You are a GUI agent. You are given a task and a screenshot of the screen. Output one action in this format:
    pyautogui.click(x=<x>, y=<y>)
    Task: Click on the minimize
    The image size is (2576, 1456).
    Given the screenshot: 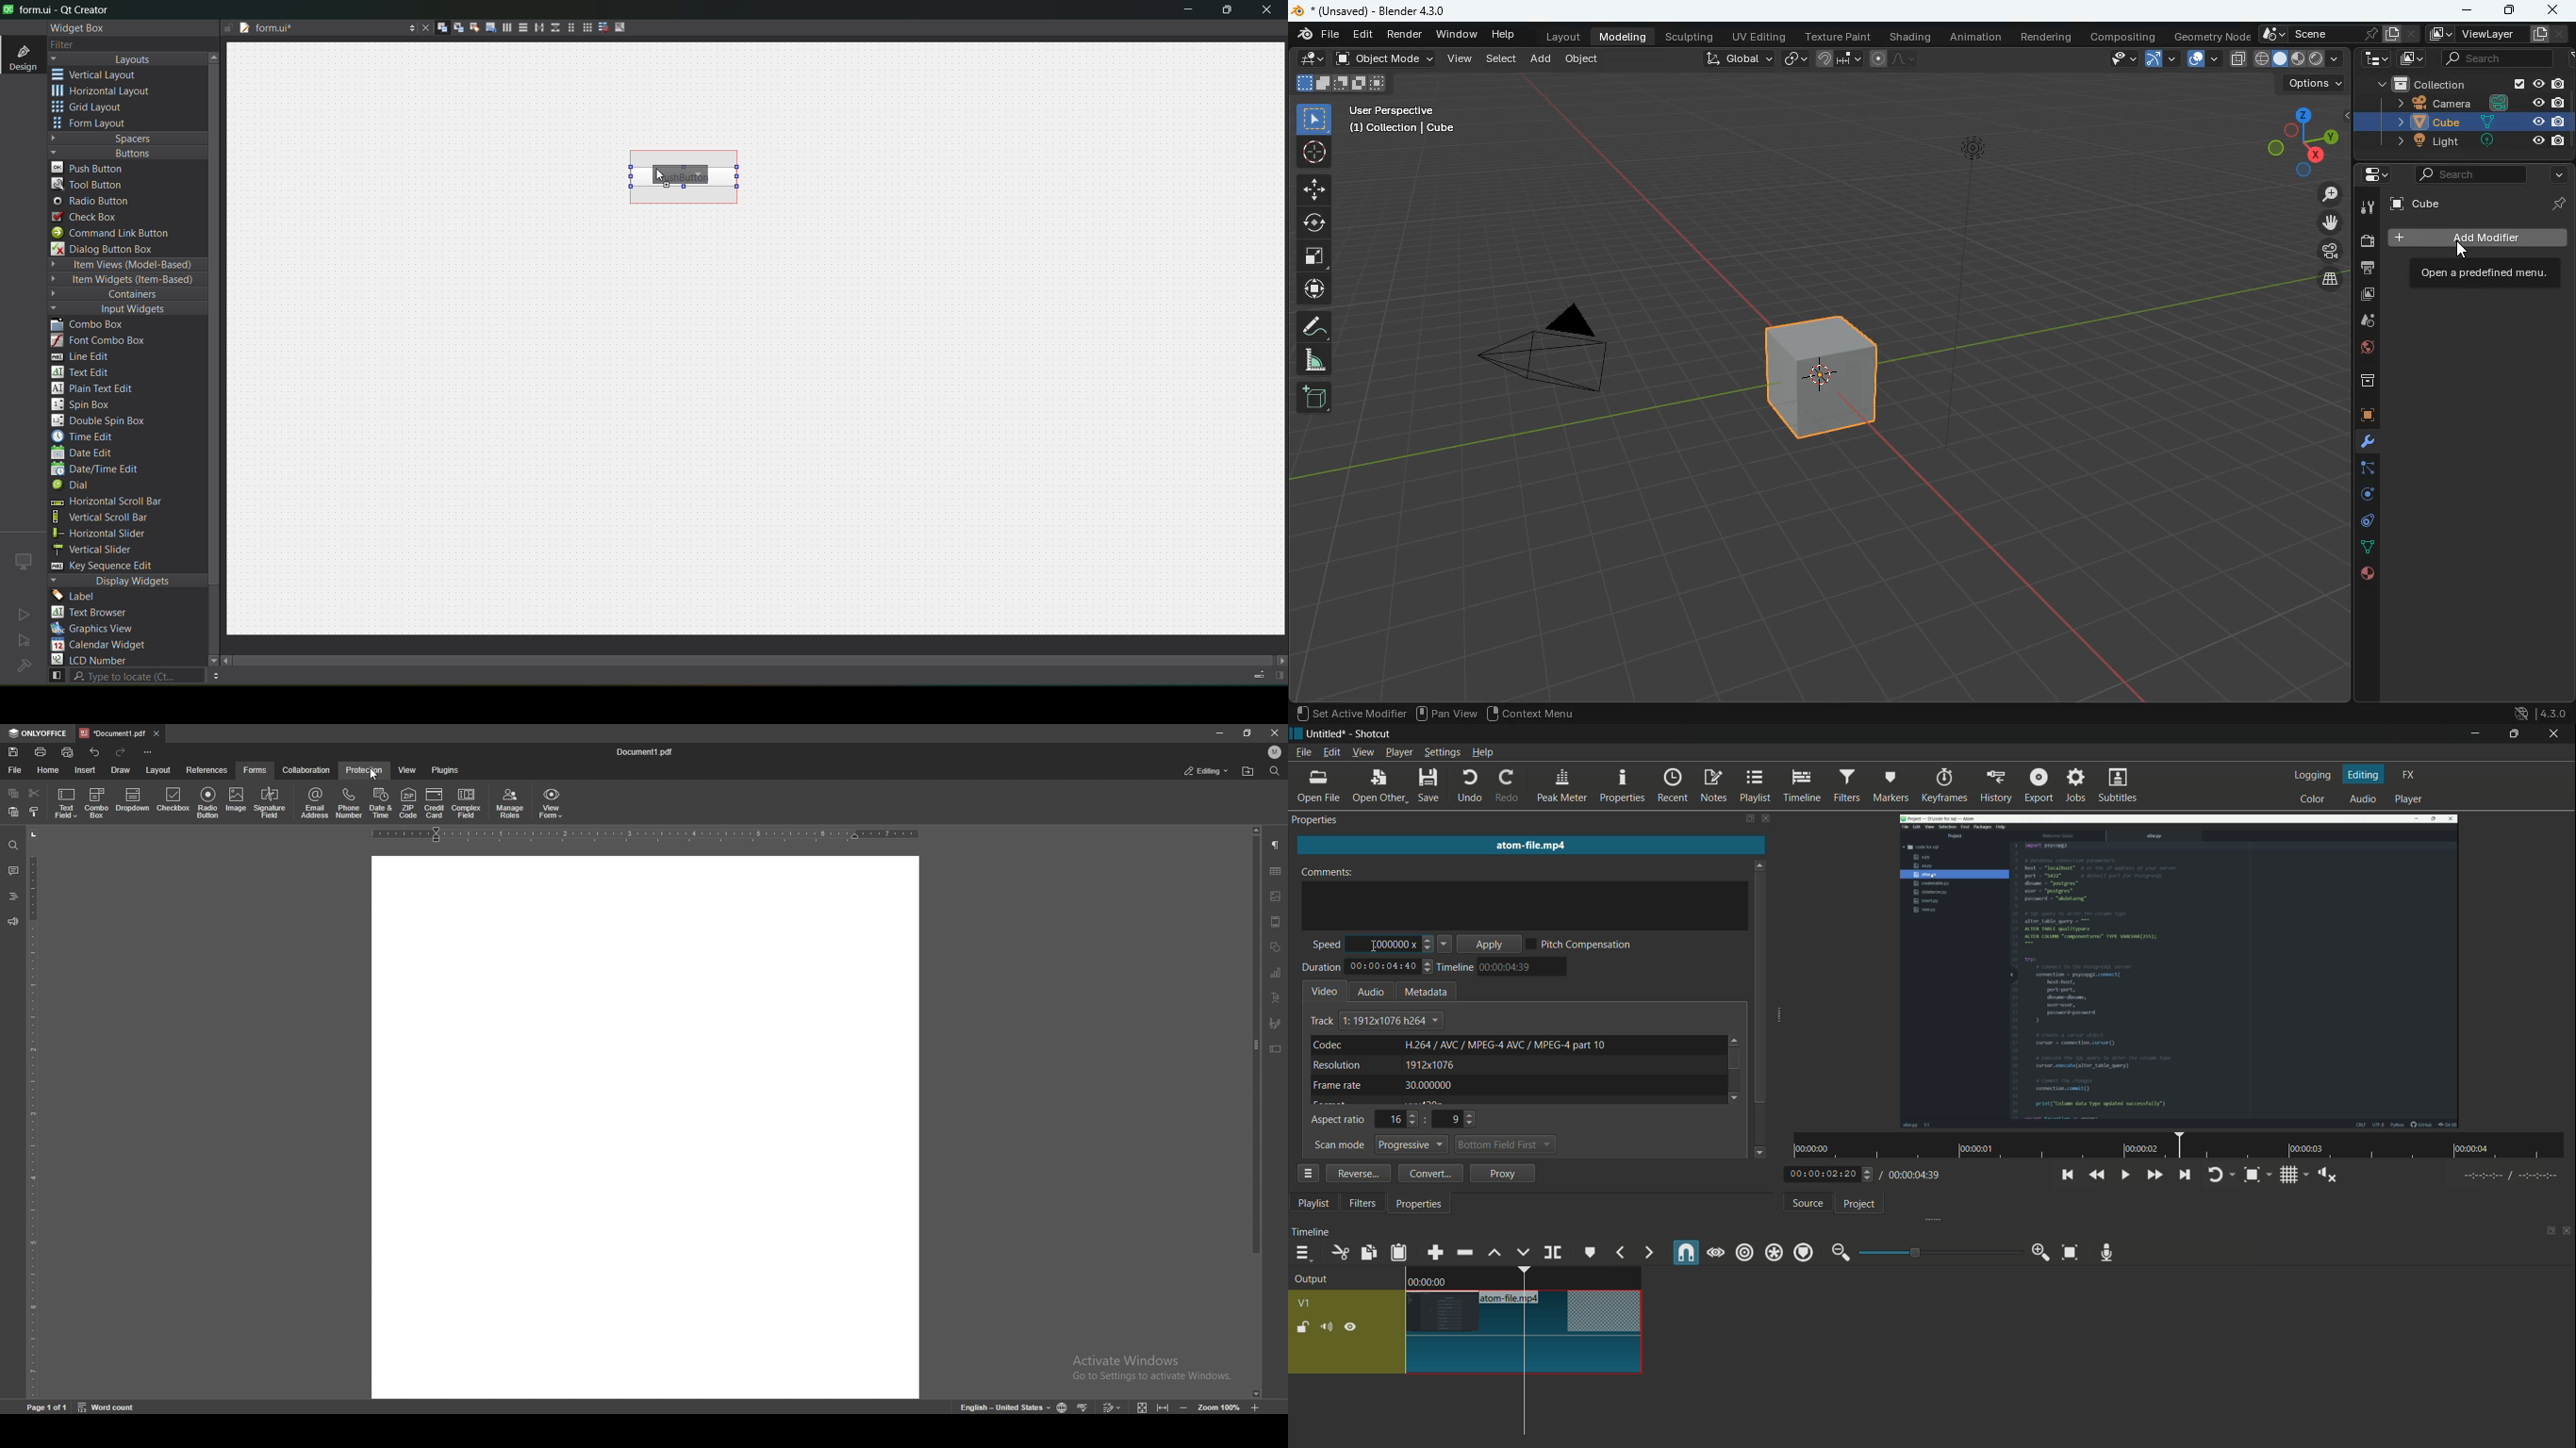 What is the action you would take?
    pyautogui.click(x=1188, y=12)
    